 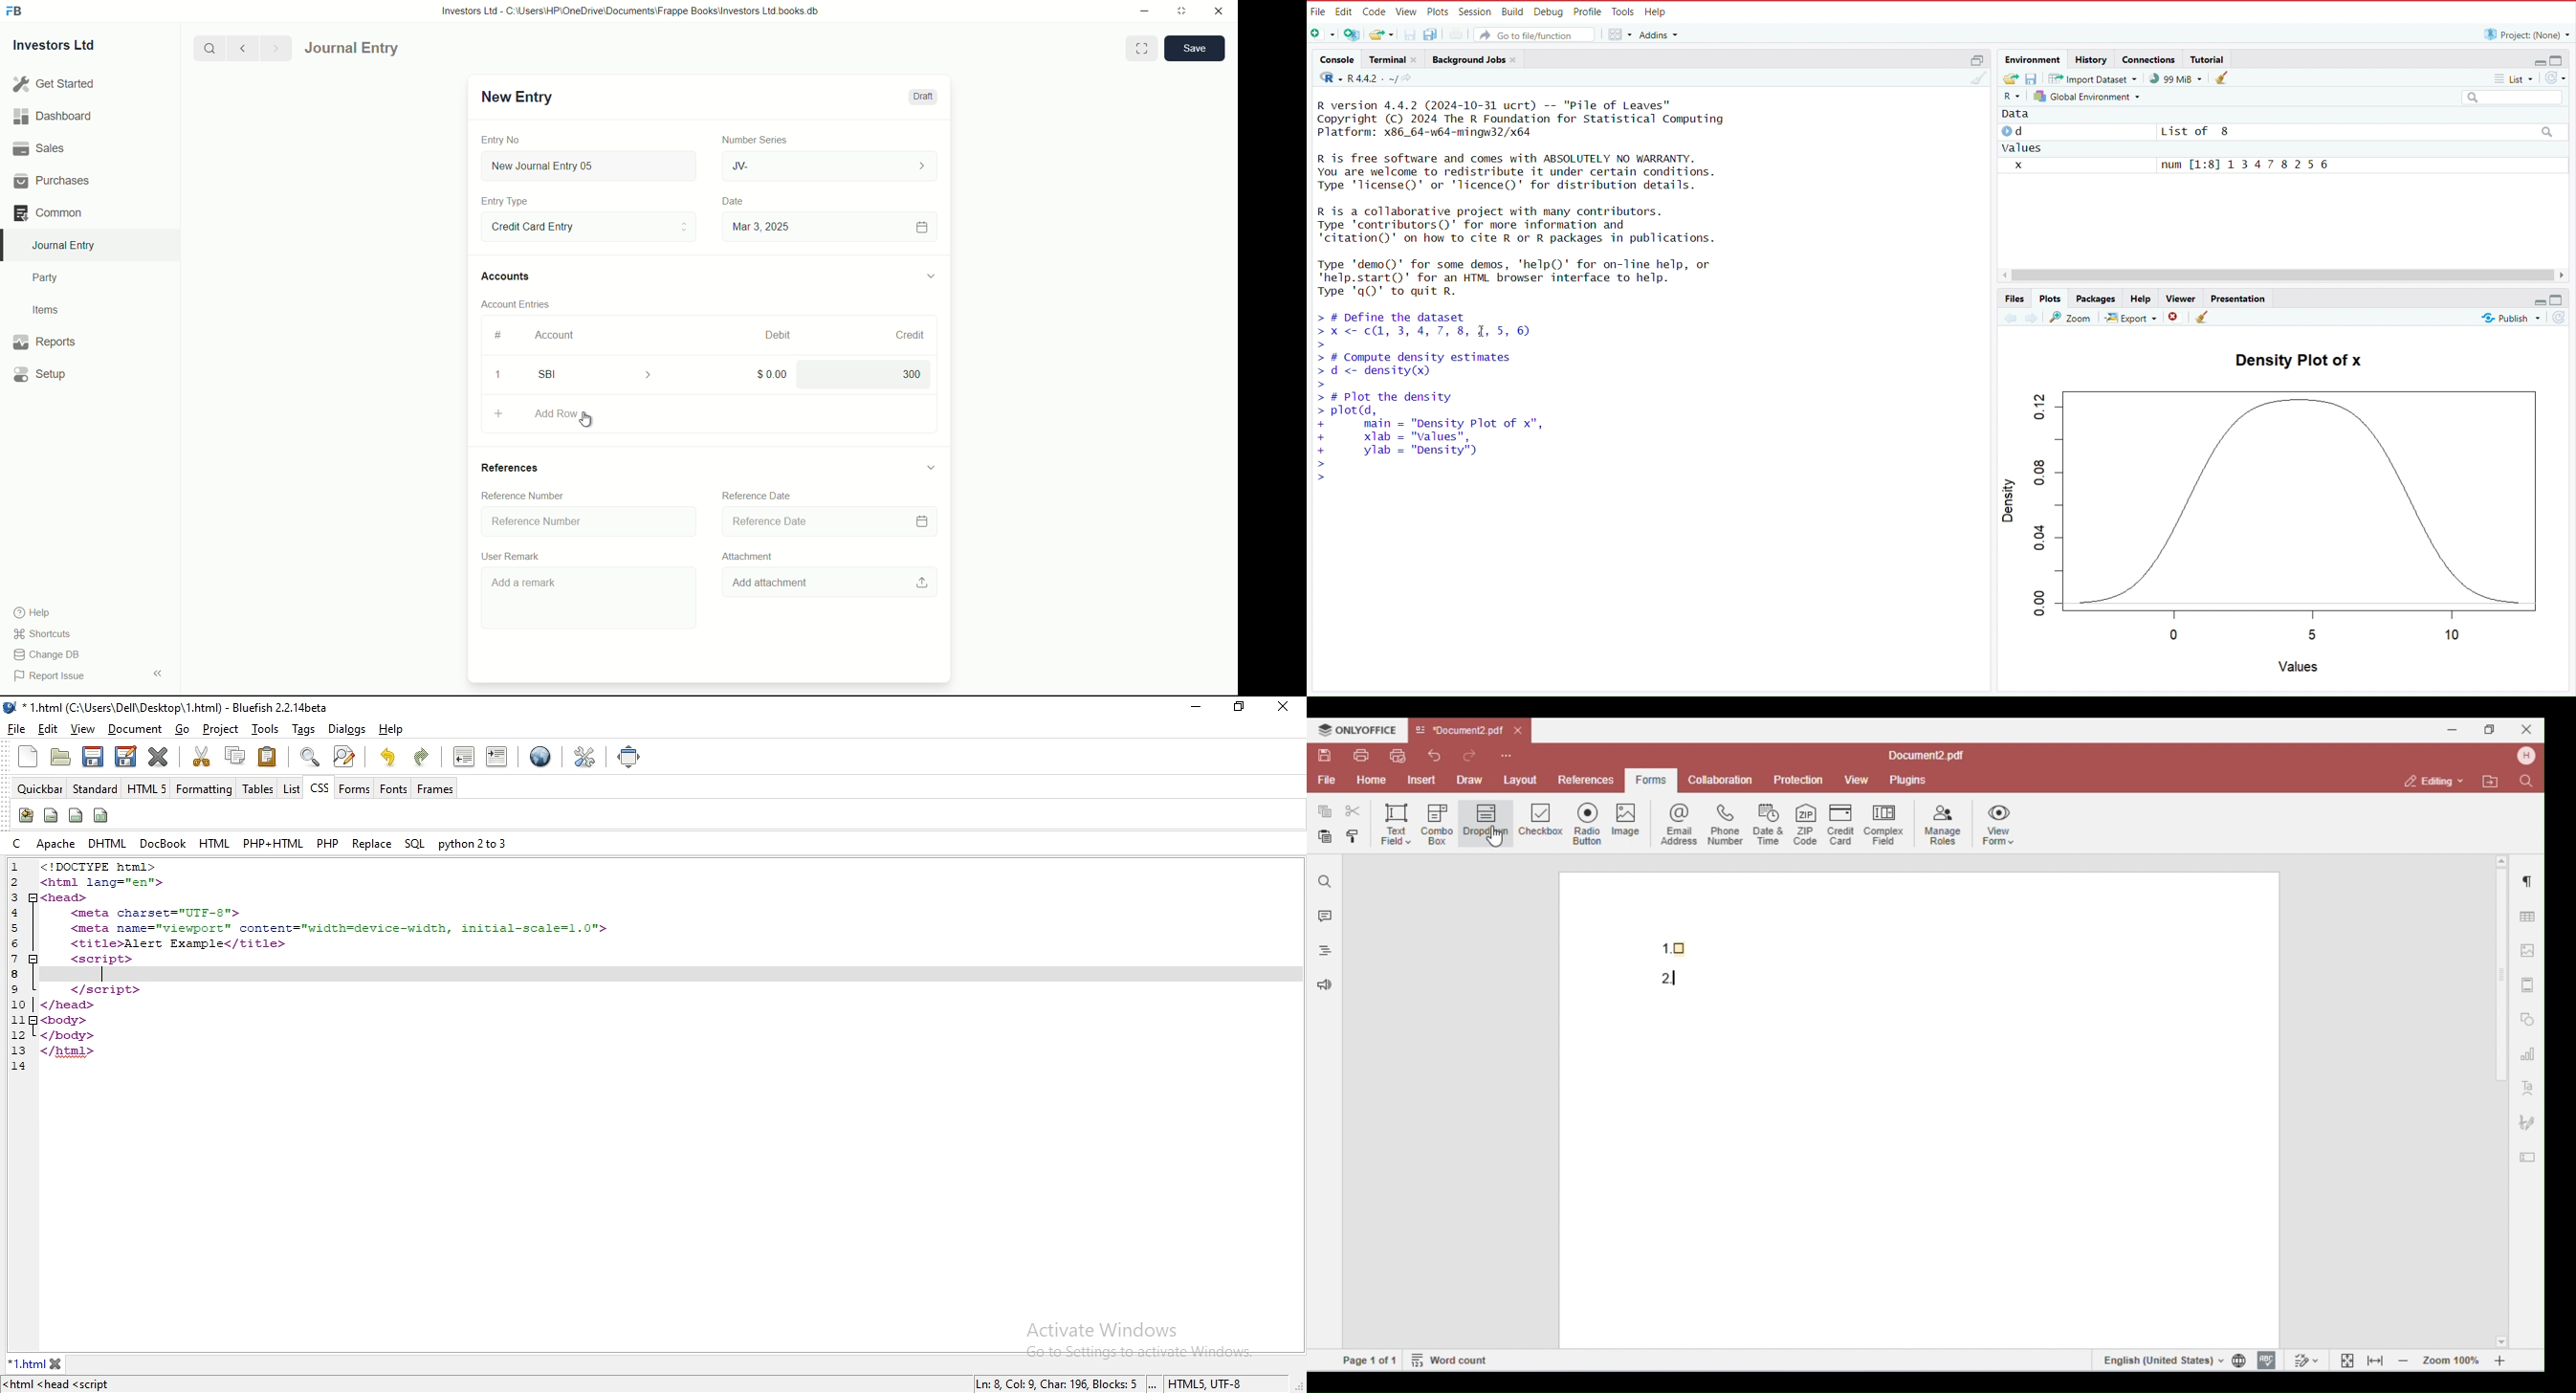 I want to click on Attachment, so click(x=744, y=555).